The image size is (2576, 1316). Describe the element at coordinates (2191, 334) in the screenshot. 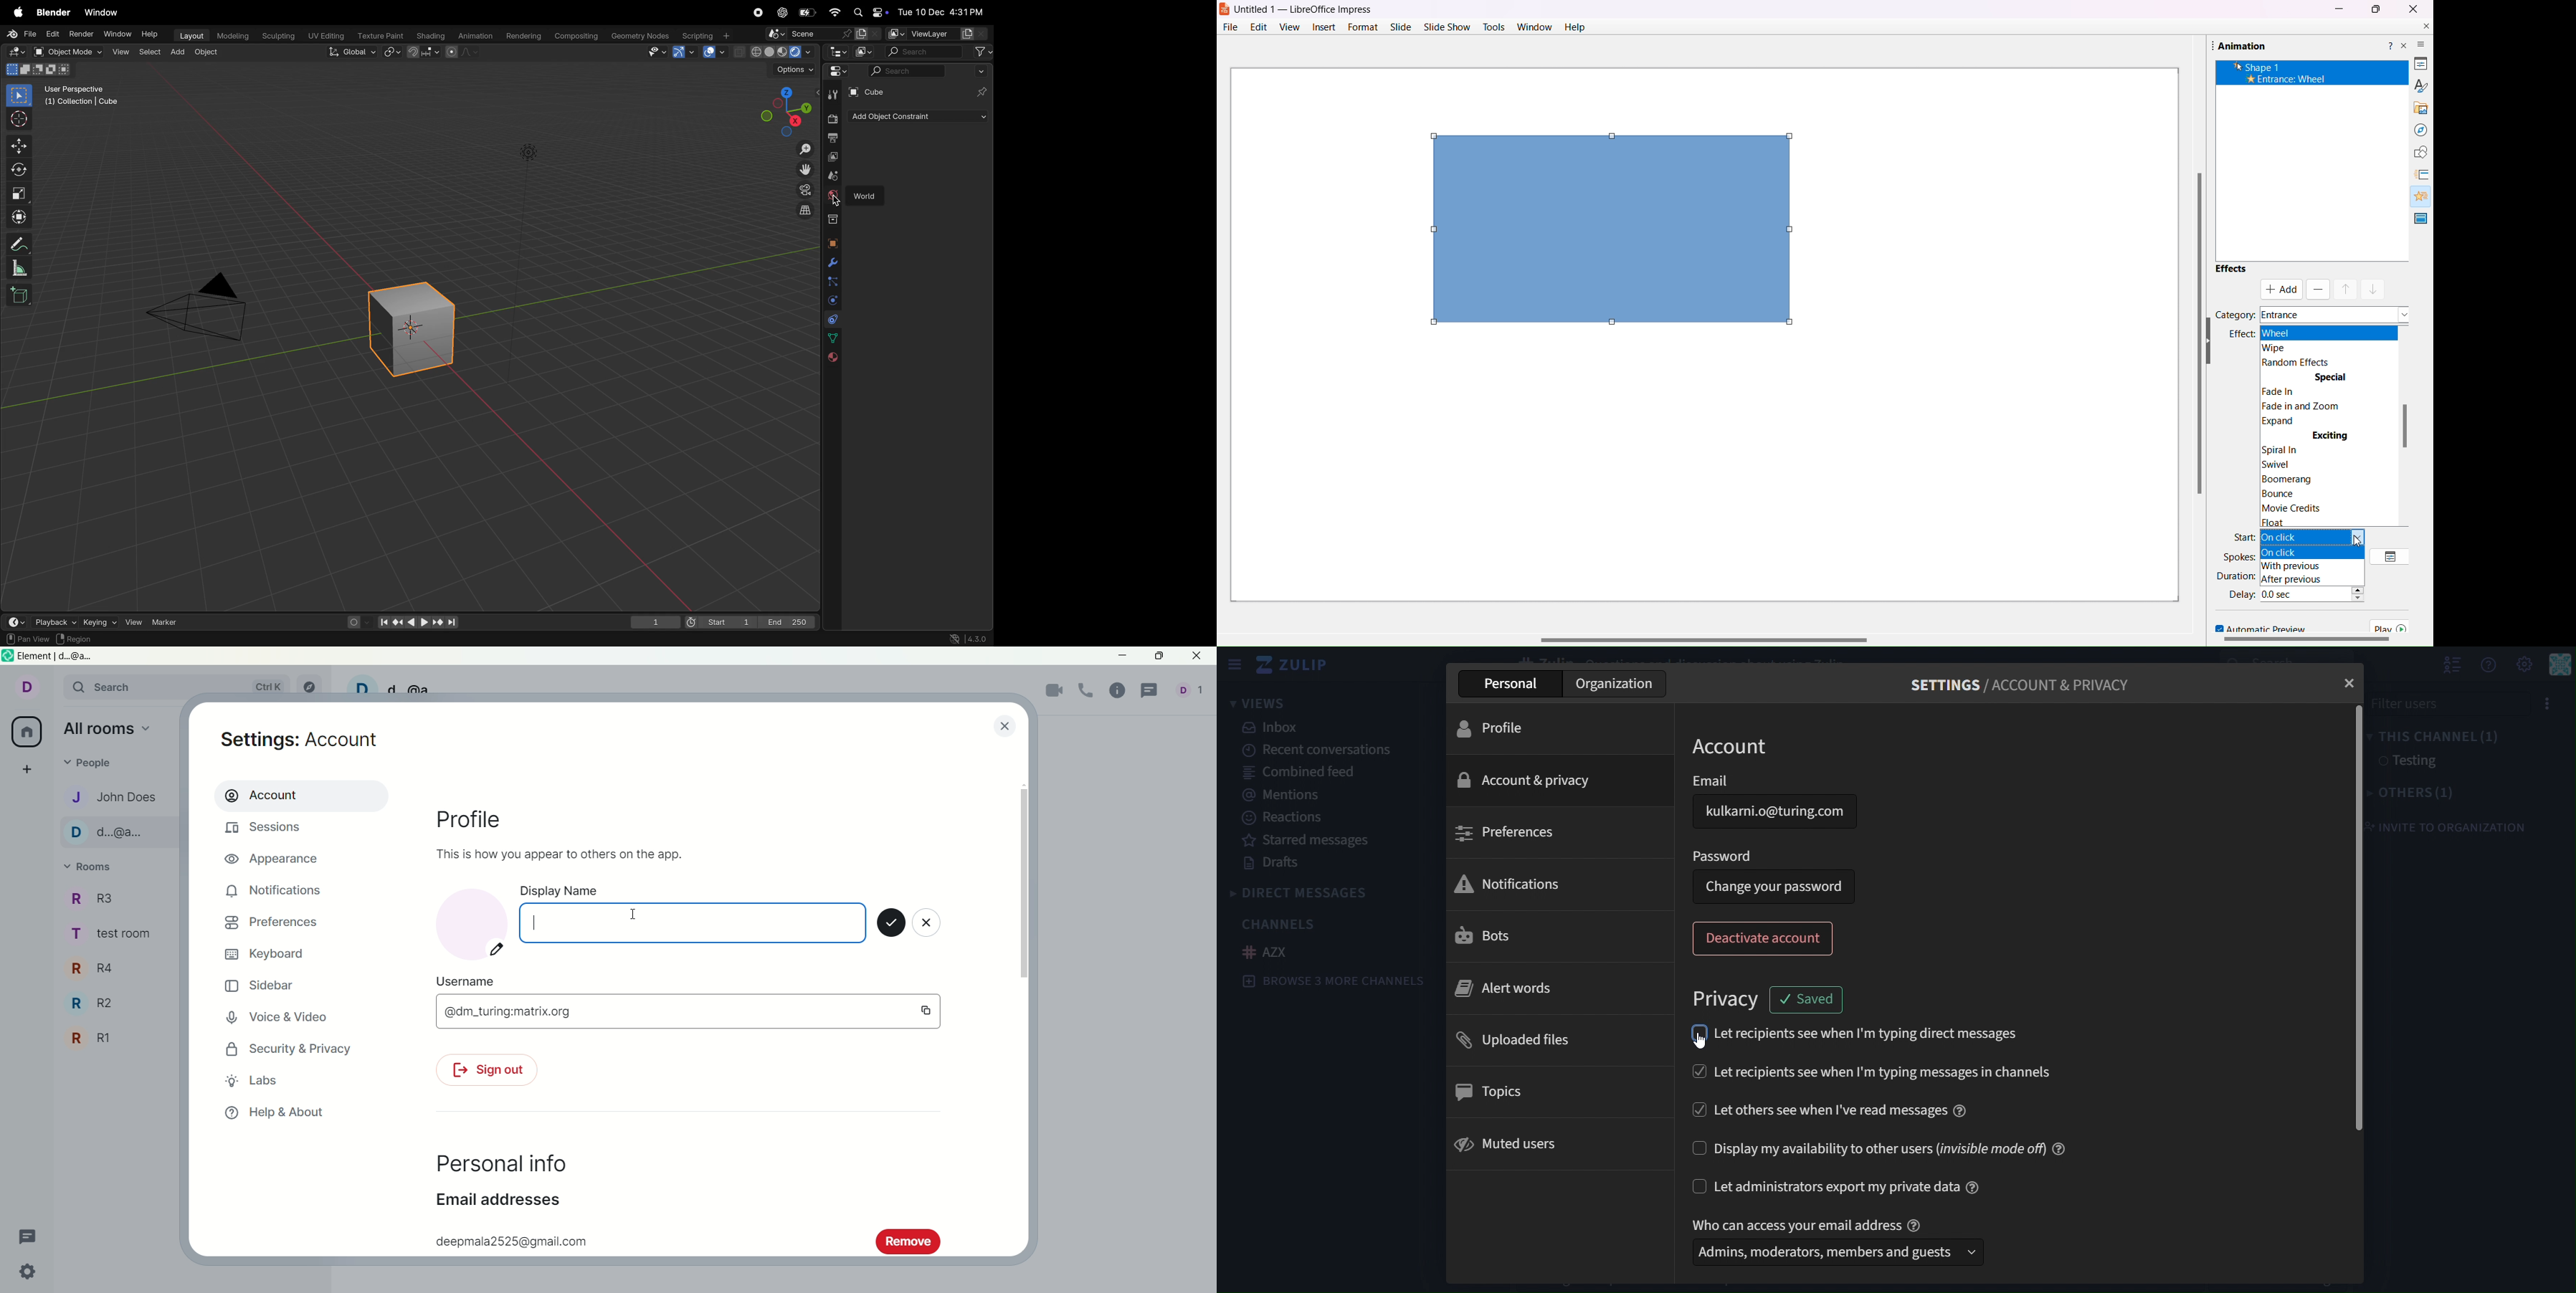

I see `Vertical Scroll Bar` at that location.